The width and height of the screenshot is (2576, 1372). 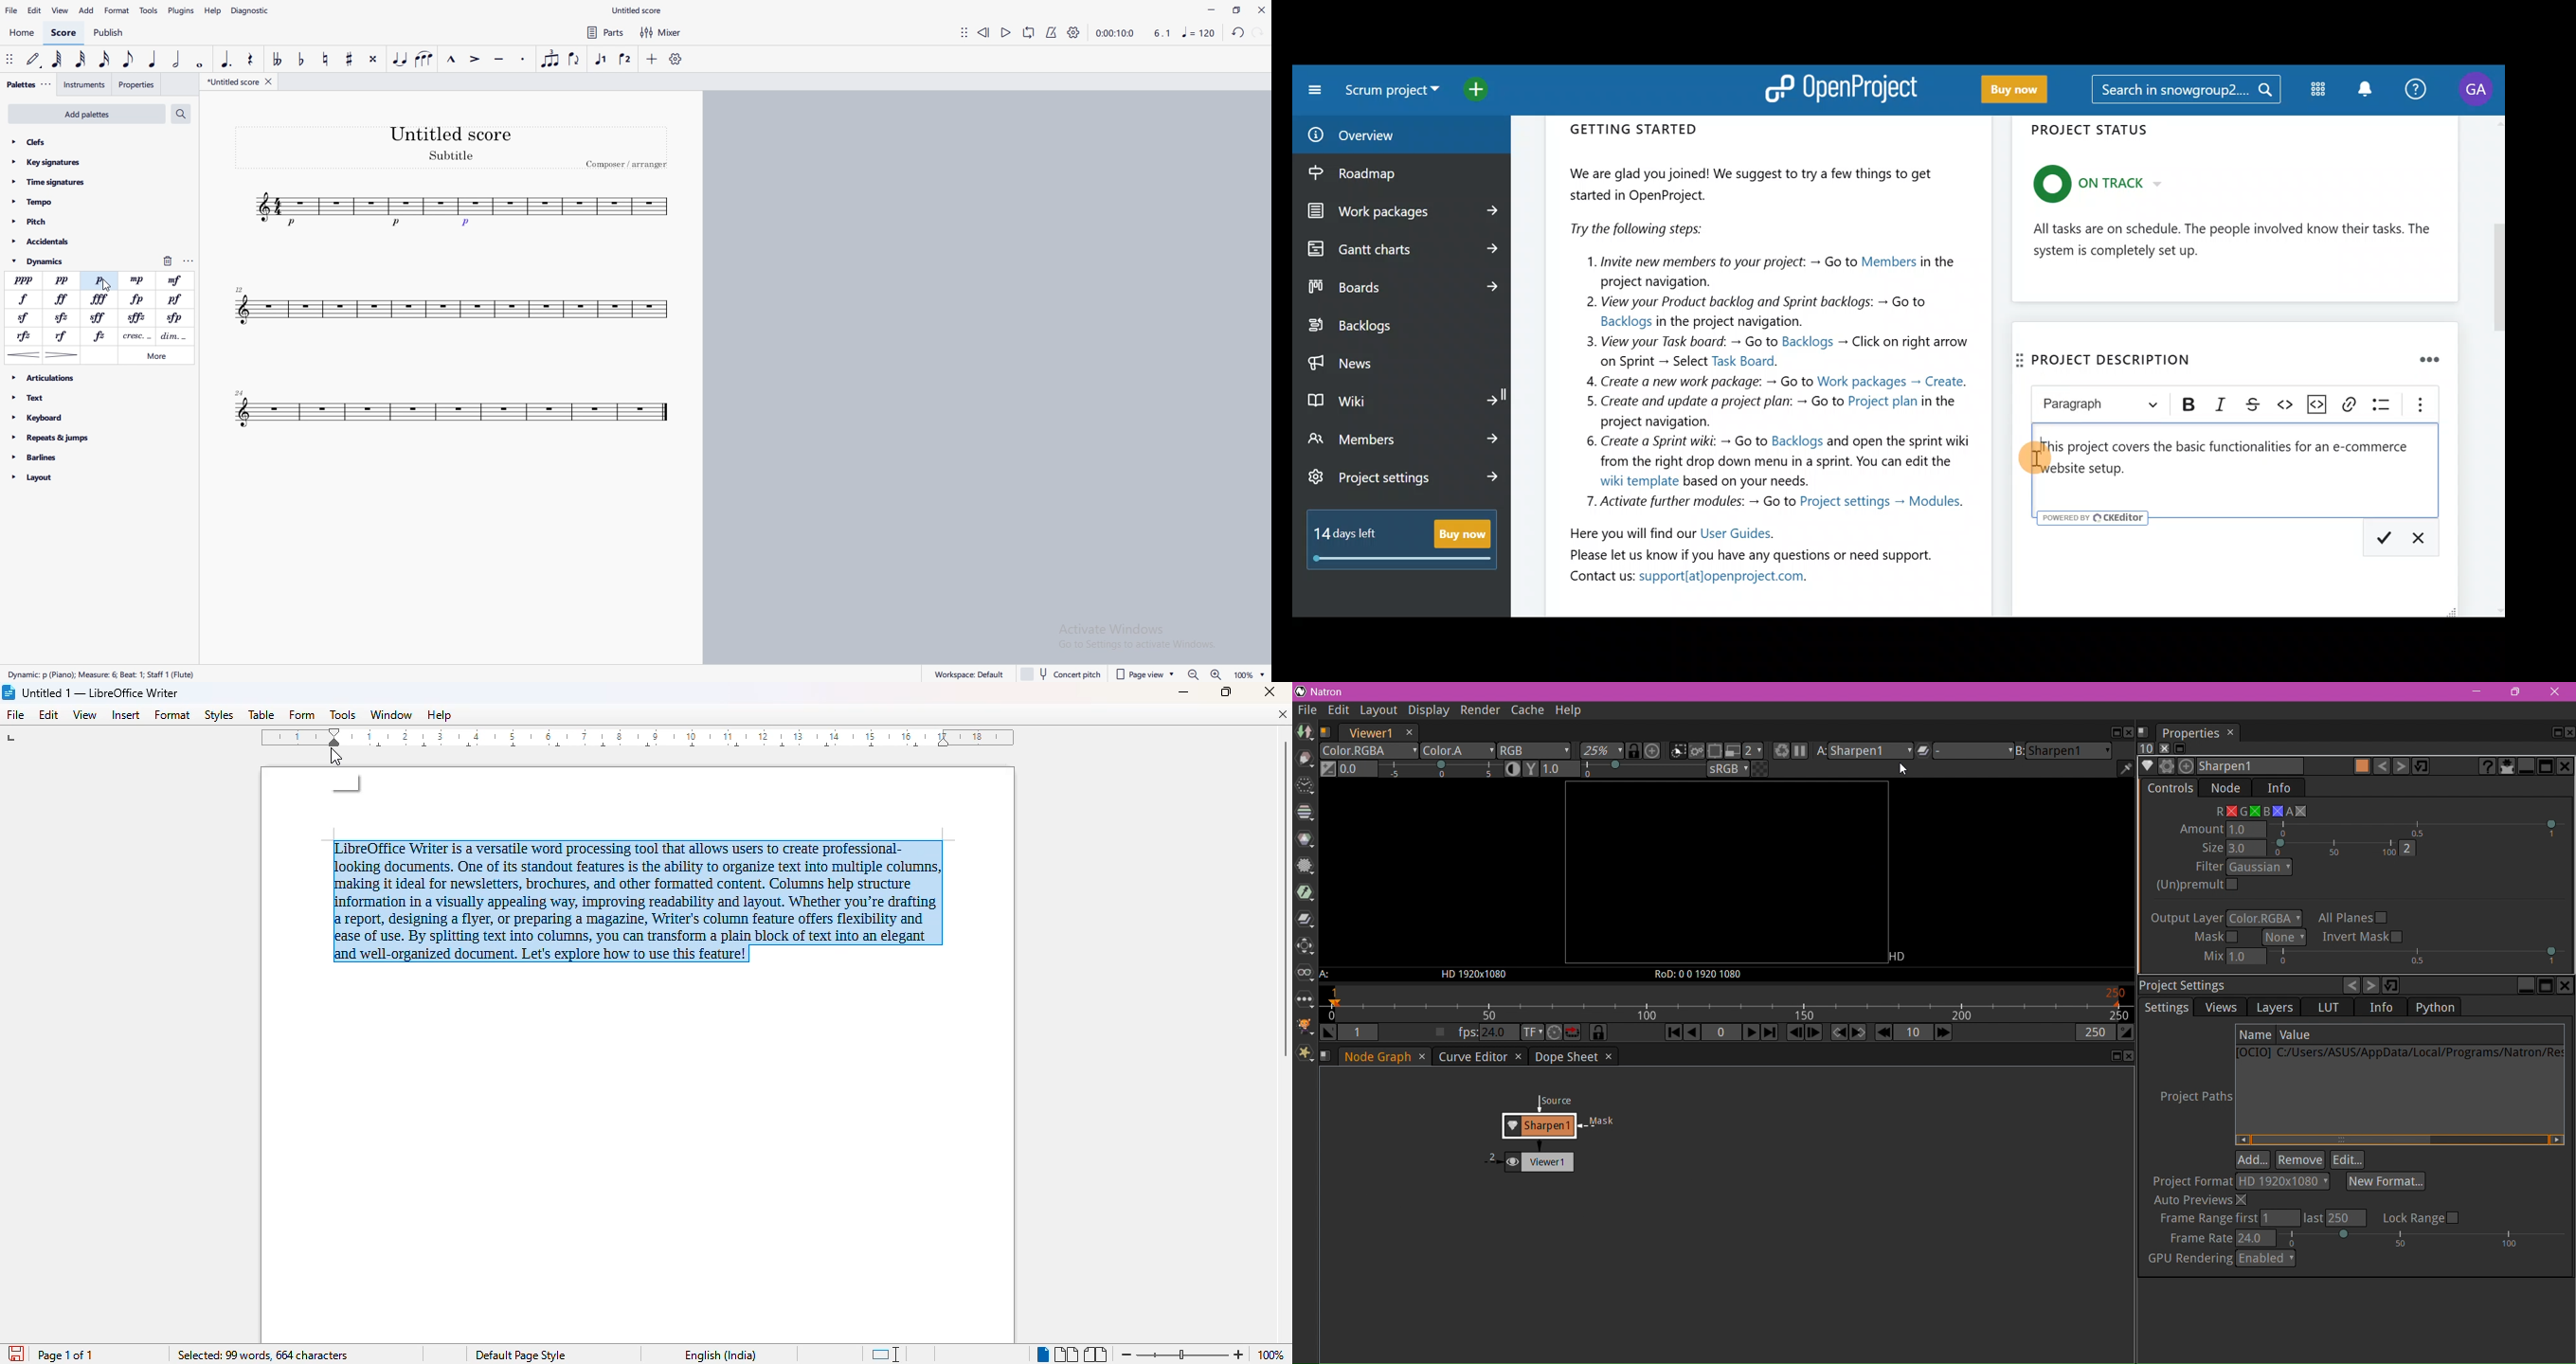 I want to click on add palettes, so click(x=87, y=114).